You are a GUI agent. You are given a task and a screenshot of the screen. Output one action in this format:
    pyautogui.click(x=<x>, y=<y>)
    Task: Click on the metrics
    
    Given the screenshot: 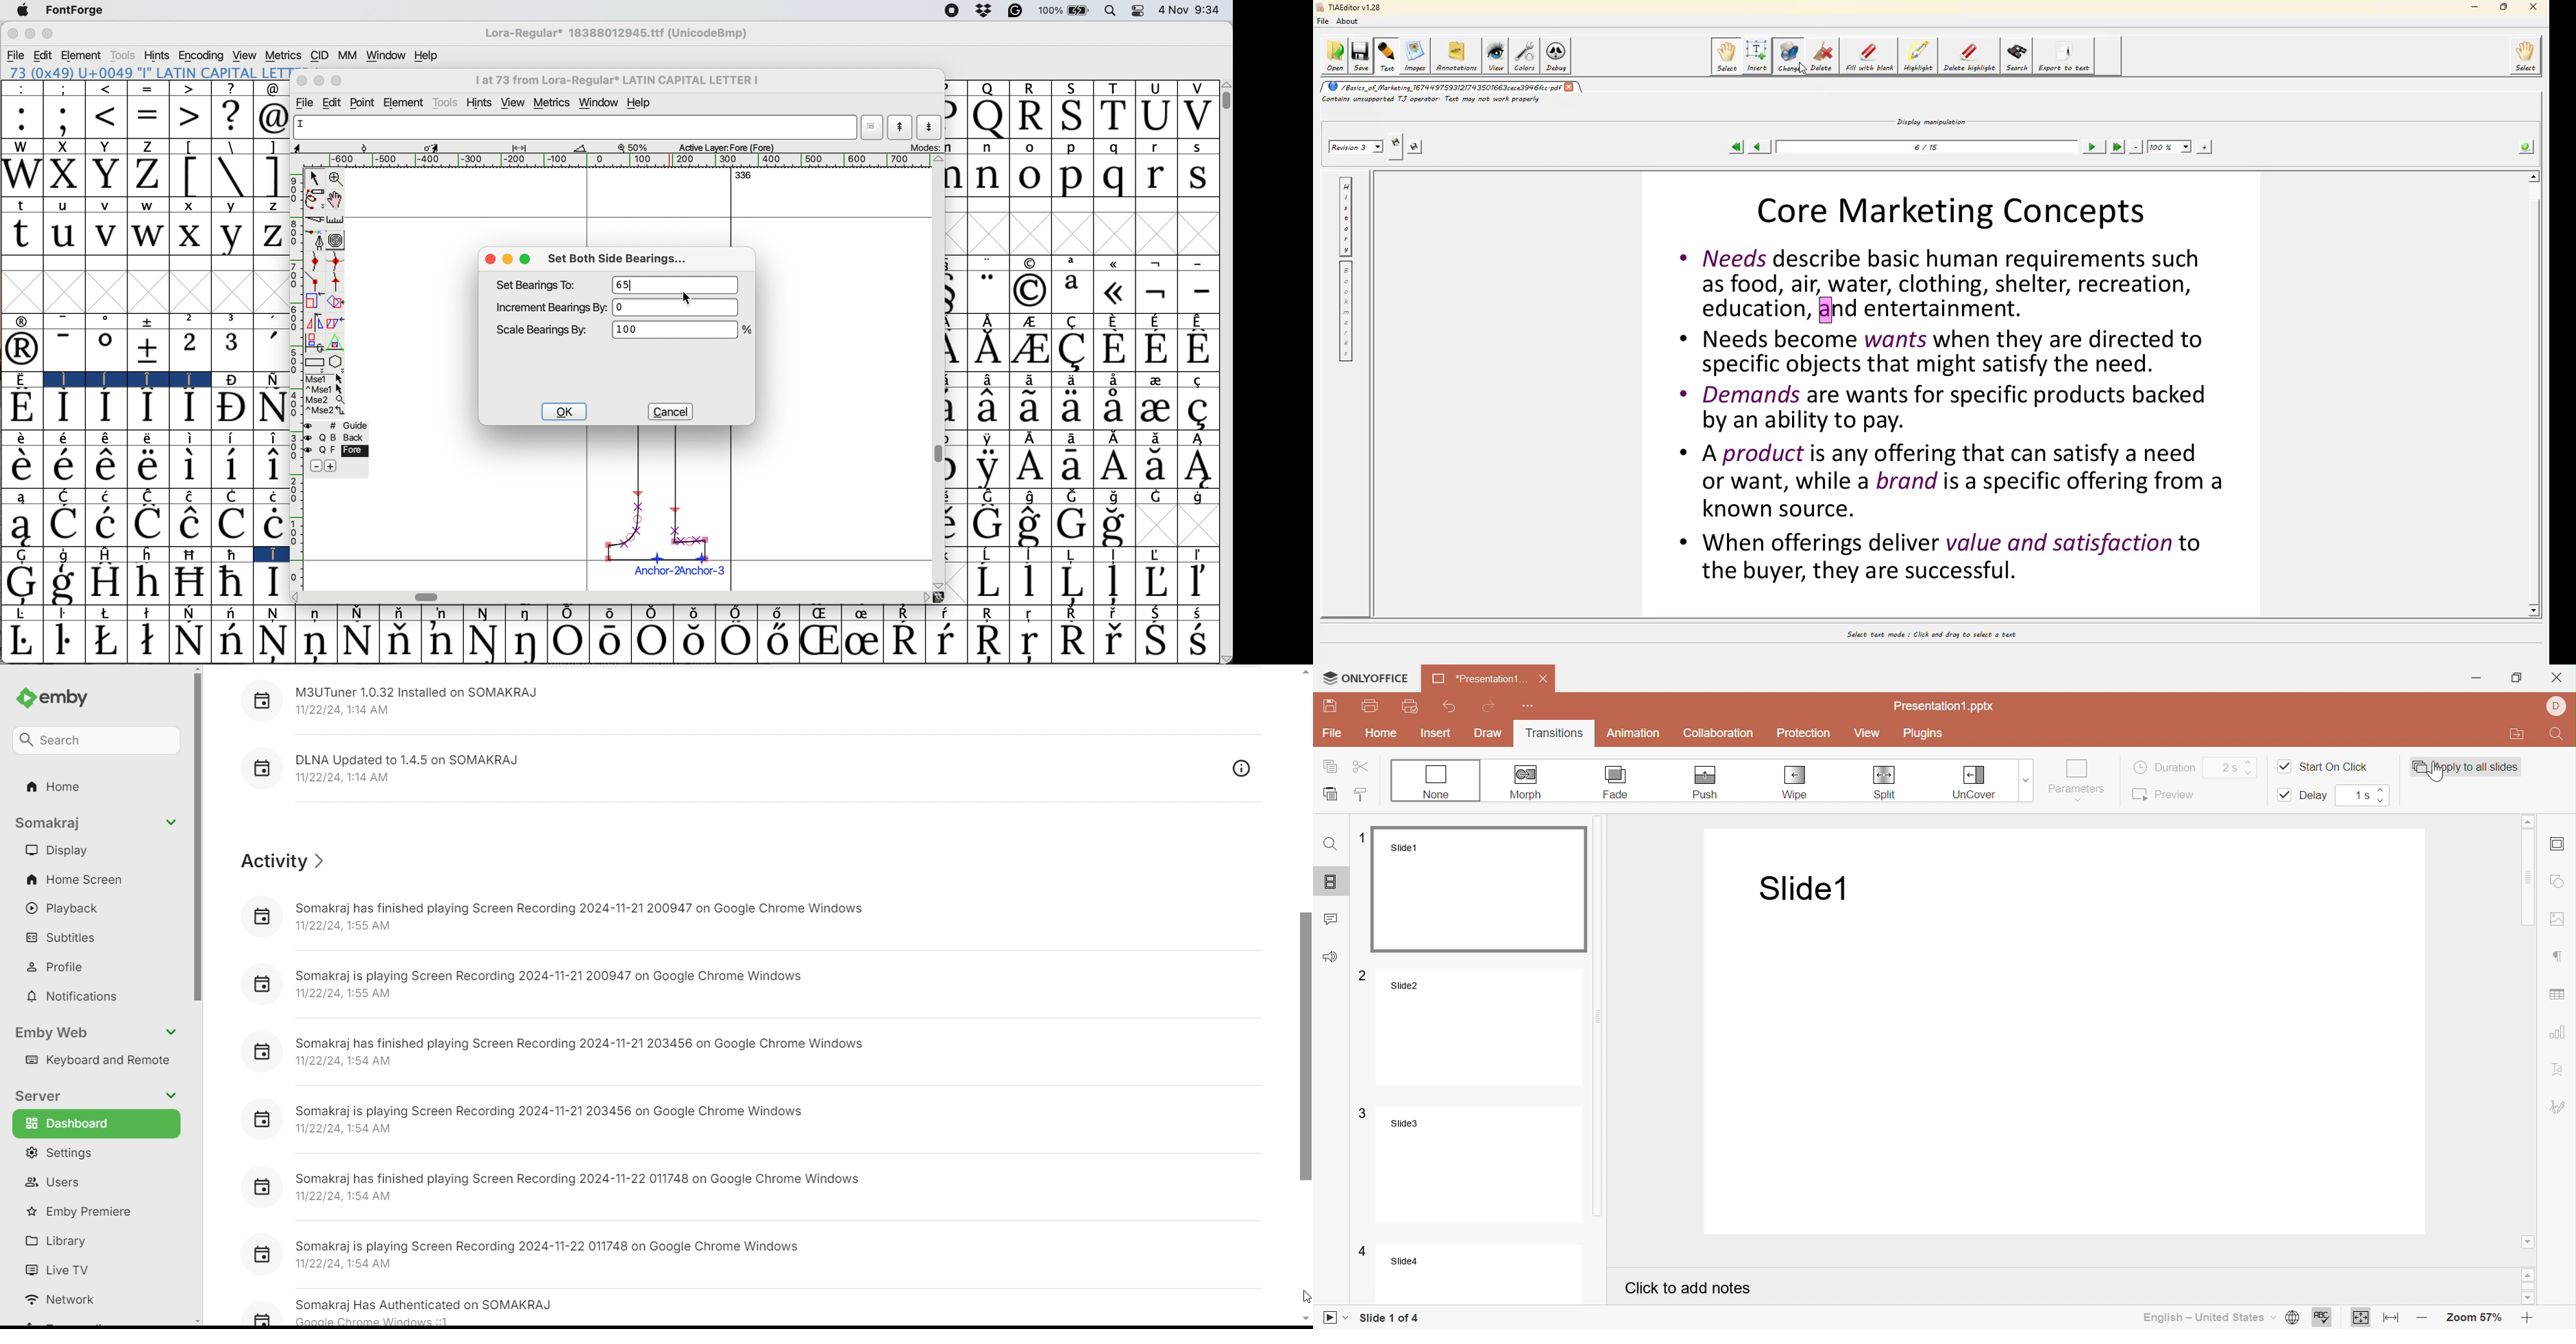 What is the action you would take?
    pyautogui.click(x=553, y=101)
    